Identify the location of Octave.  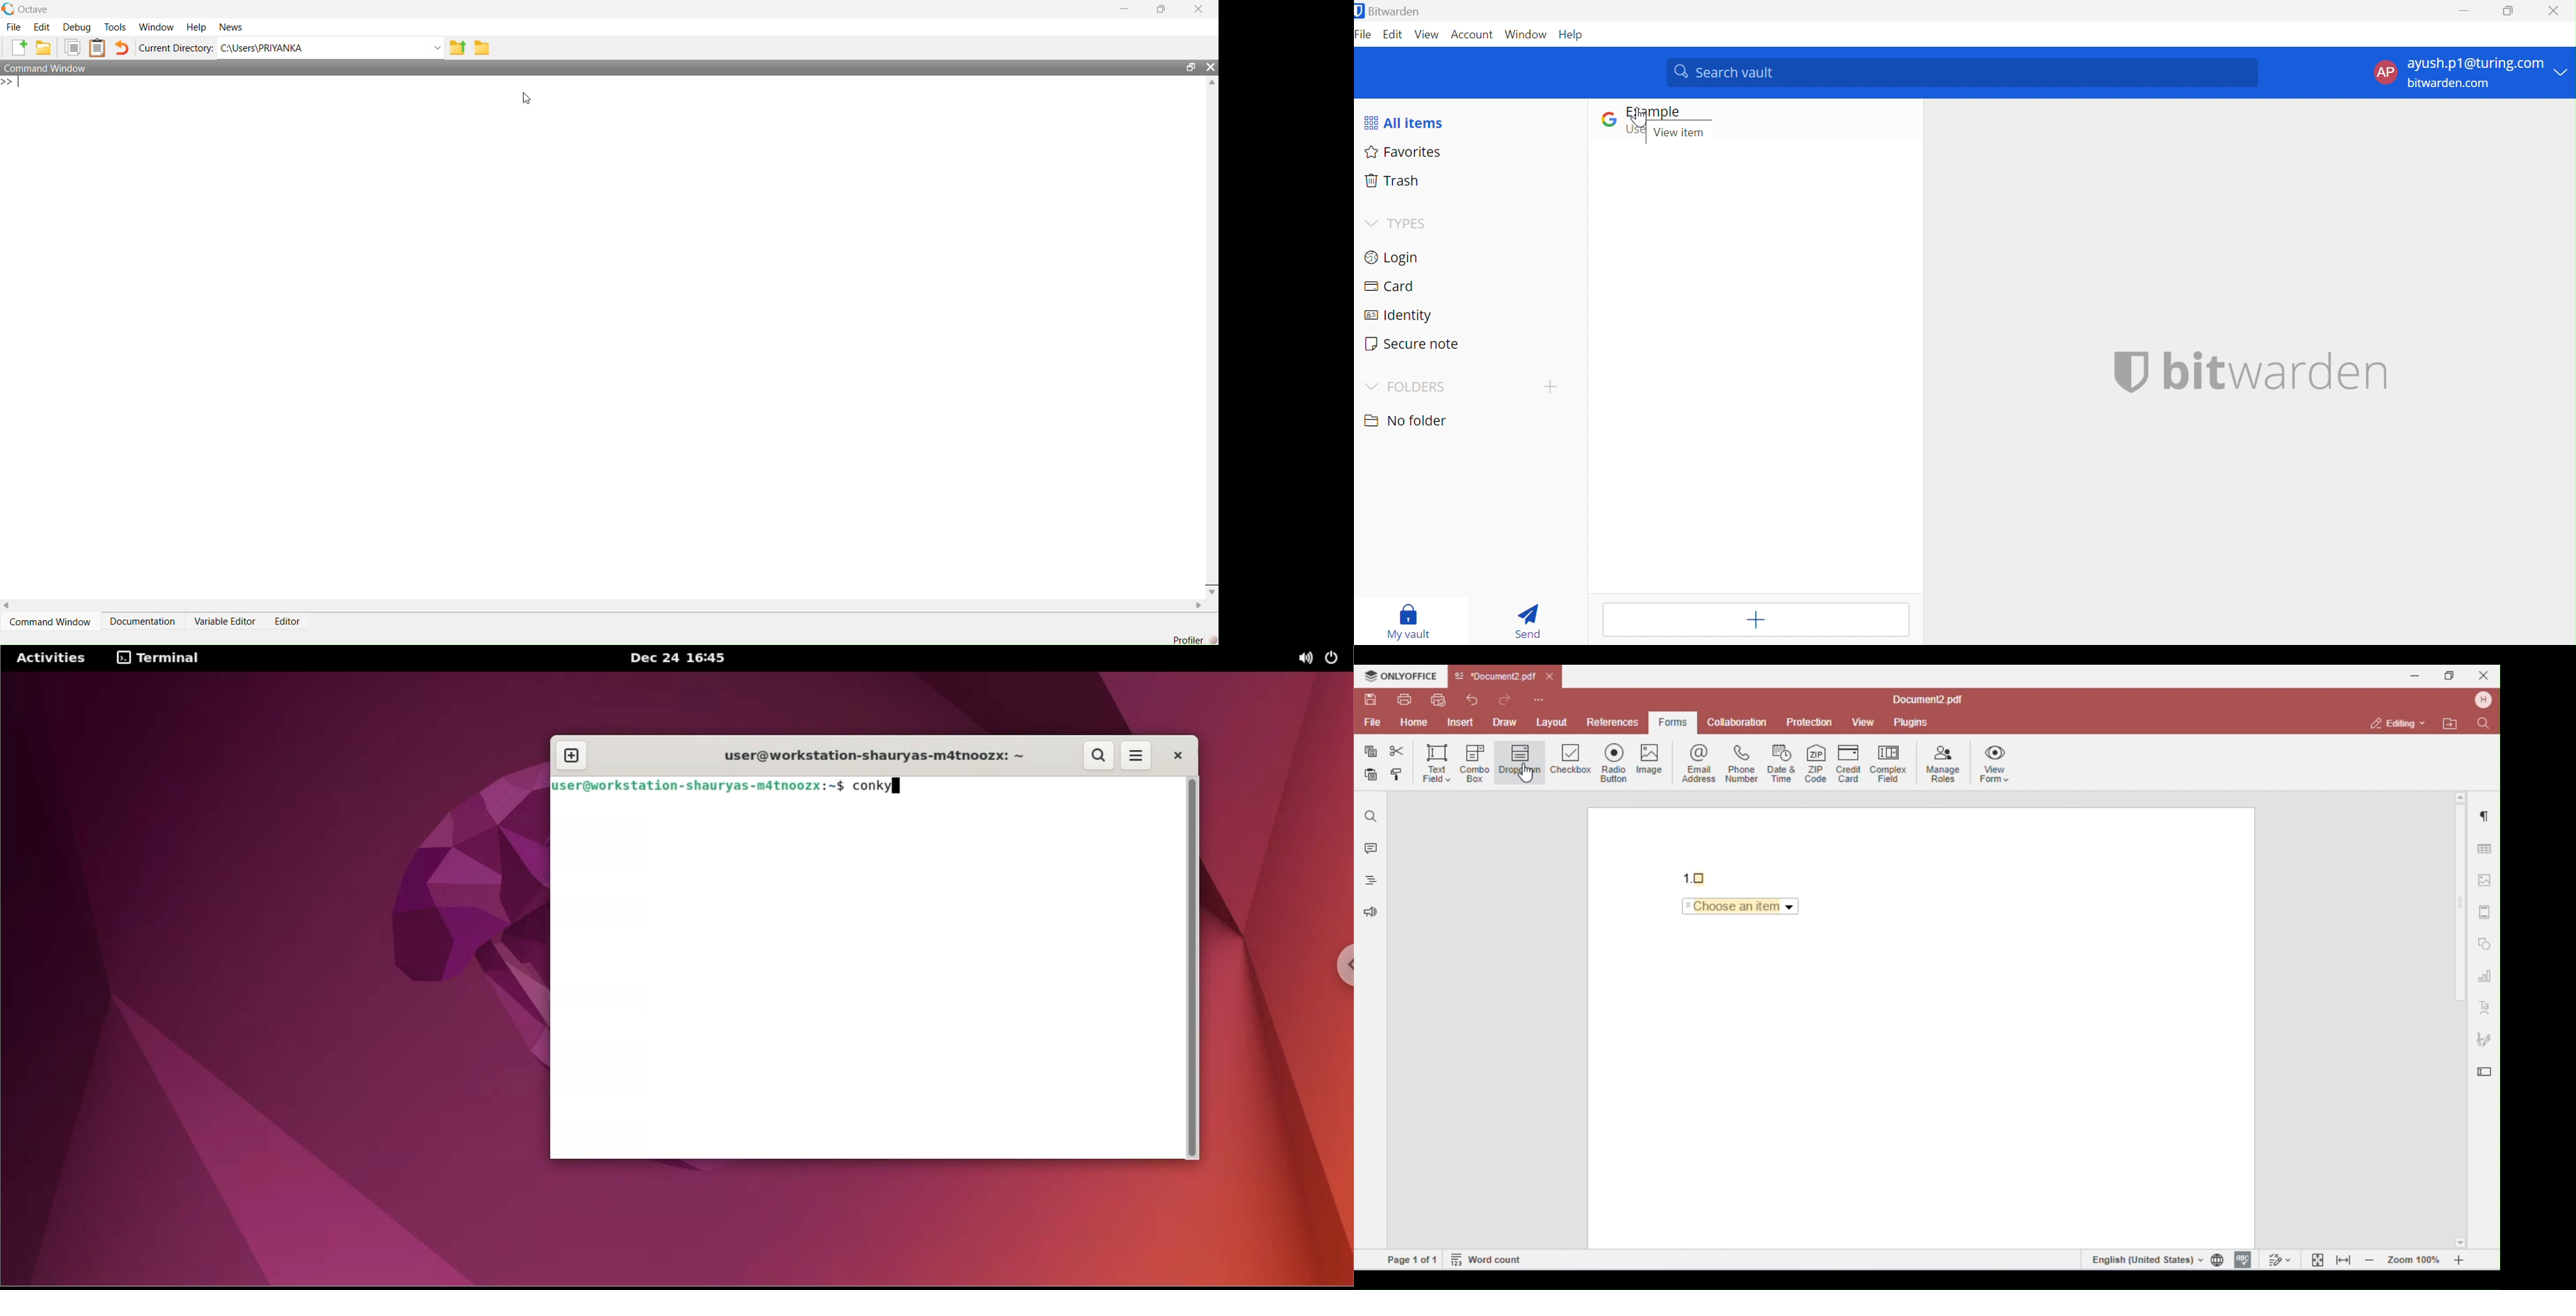
(29, 9).